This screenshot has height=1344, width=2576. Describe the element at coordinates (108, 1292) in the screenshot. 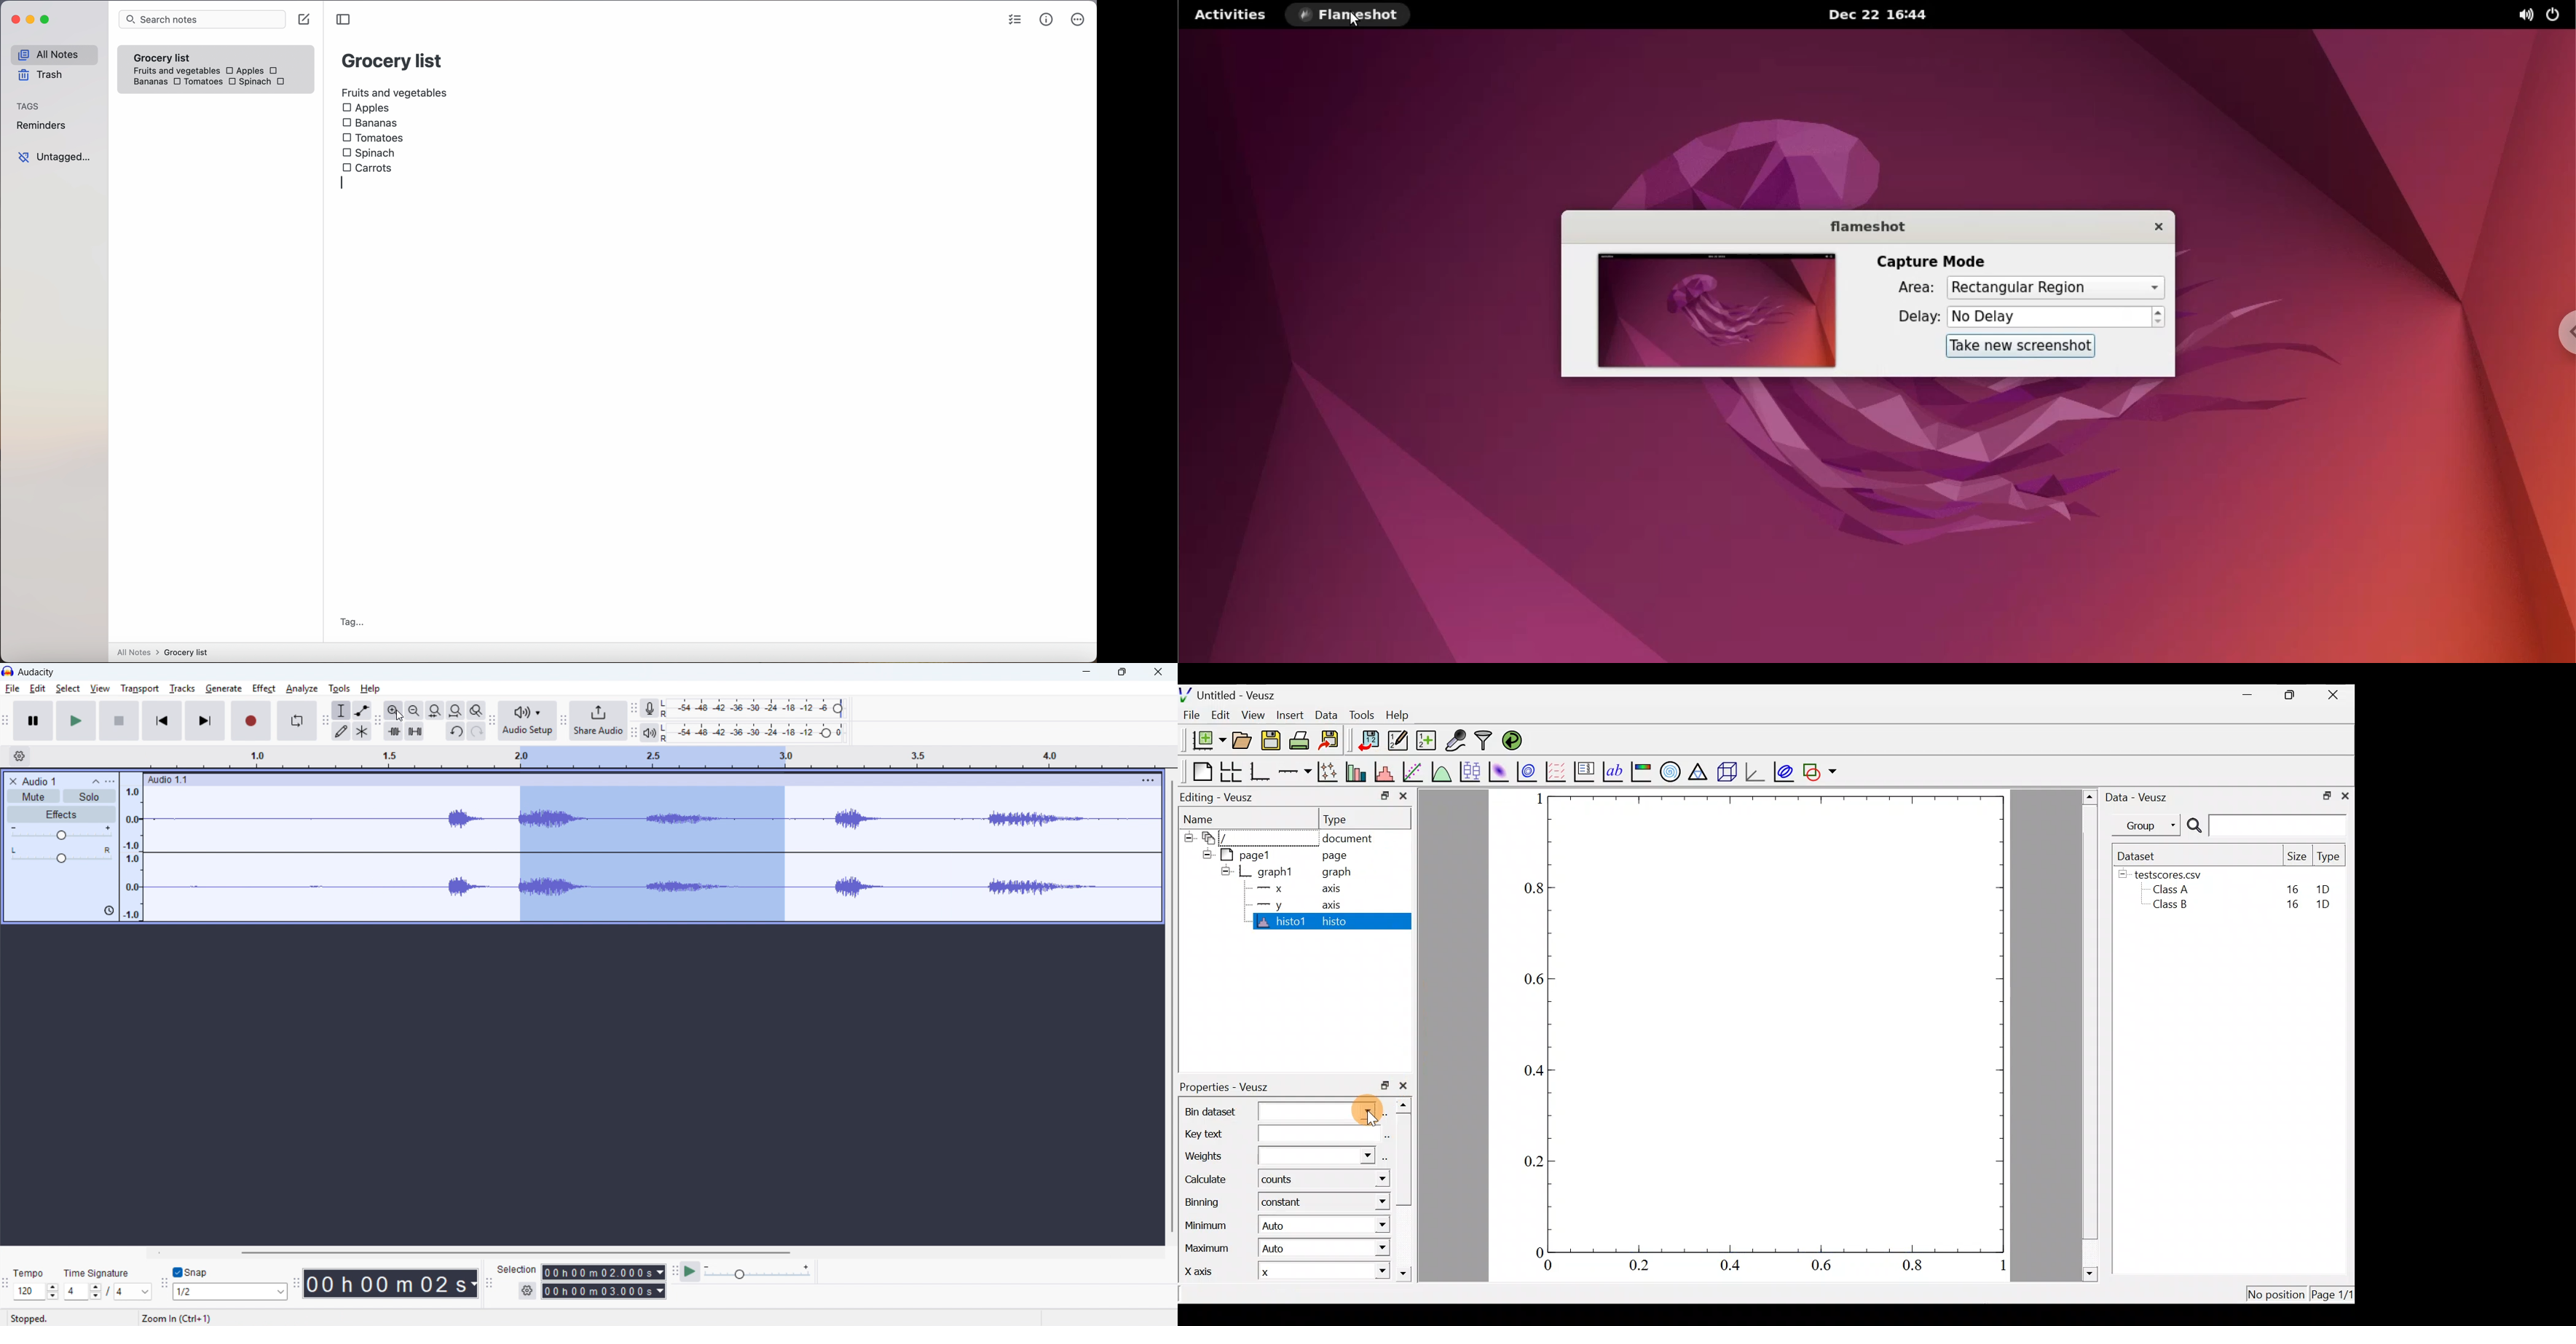

I see `Set time signature` at that location.